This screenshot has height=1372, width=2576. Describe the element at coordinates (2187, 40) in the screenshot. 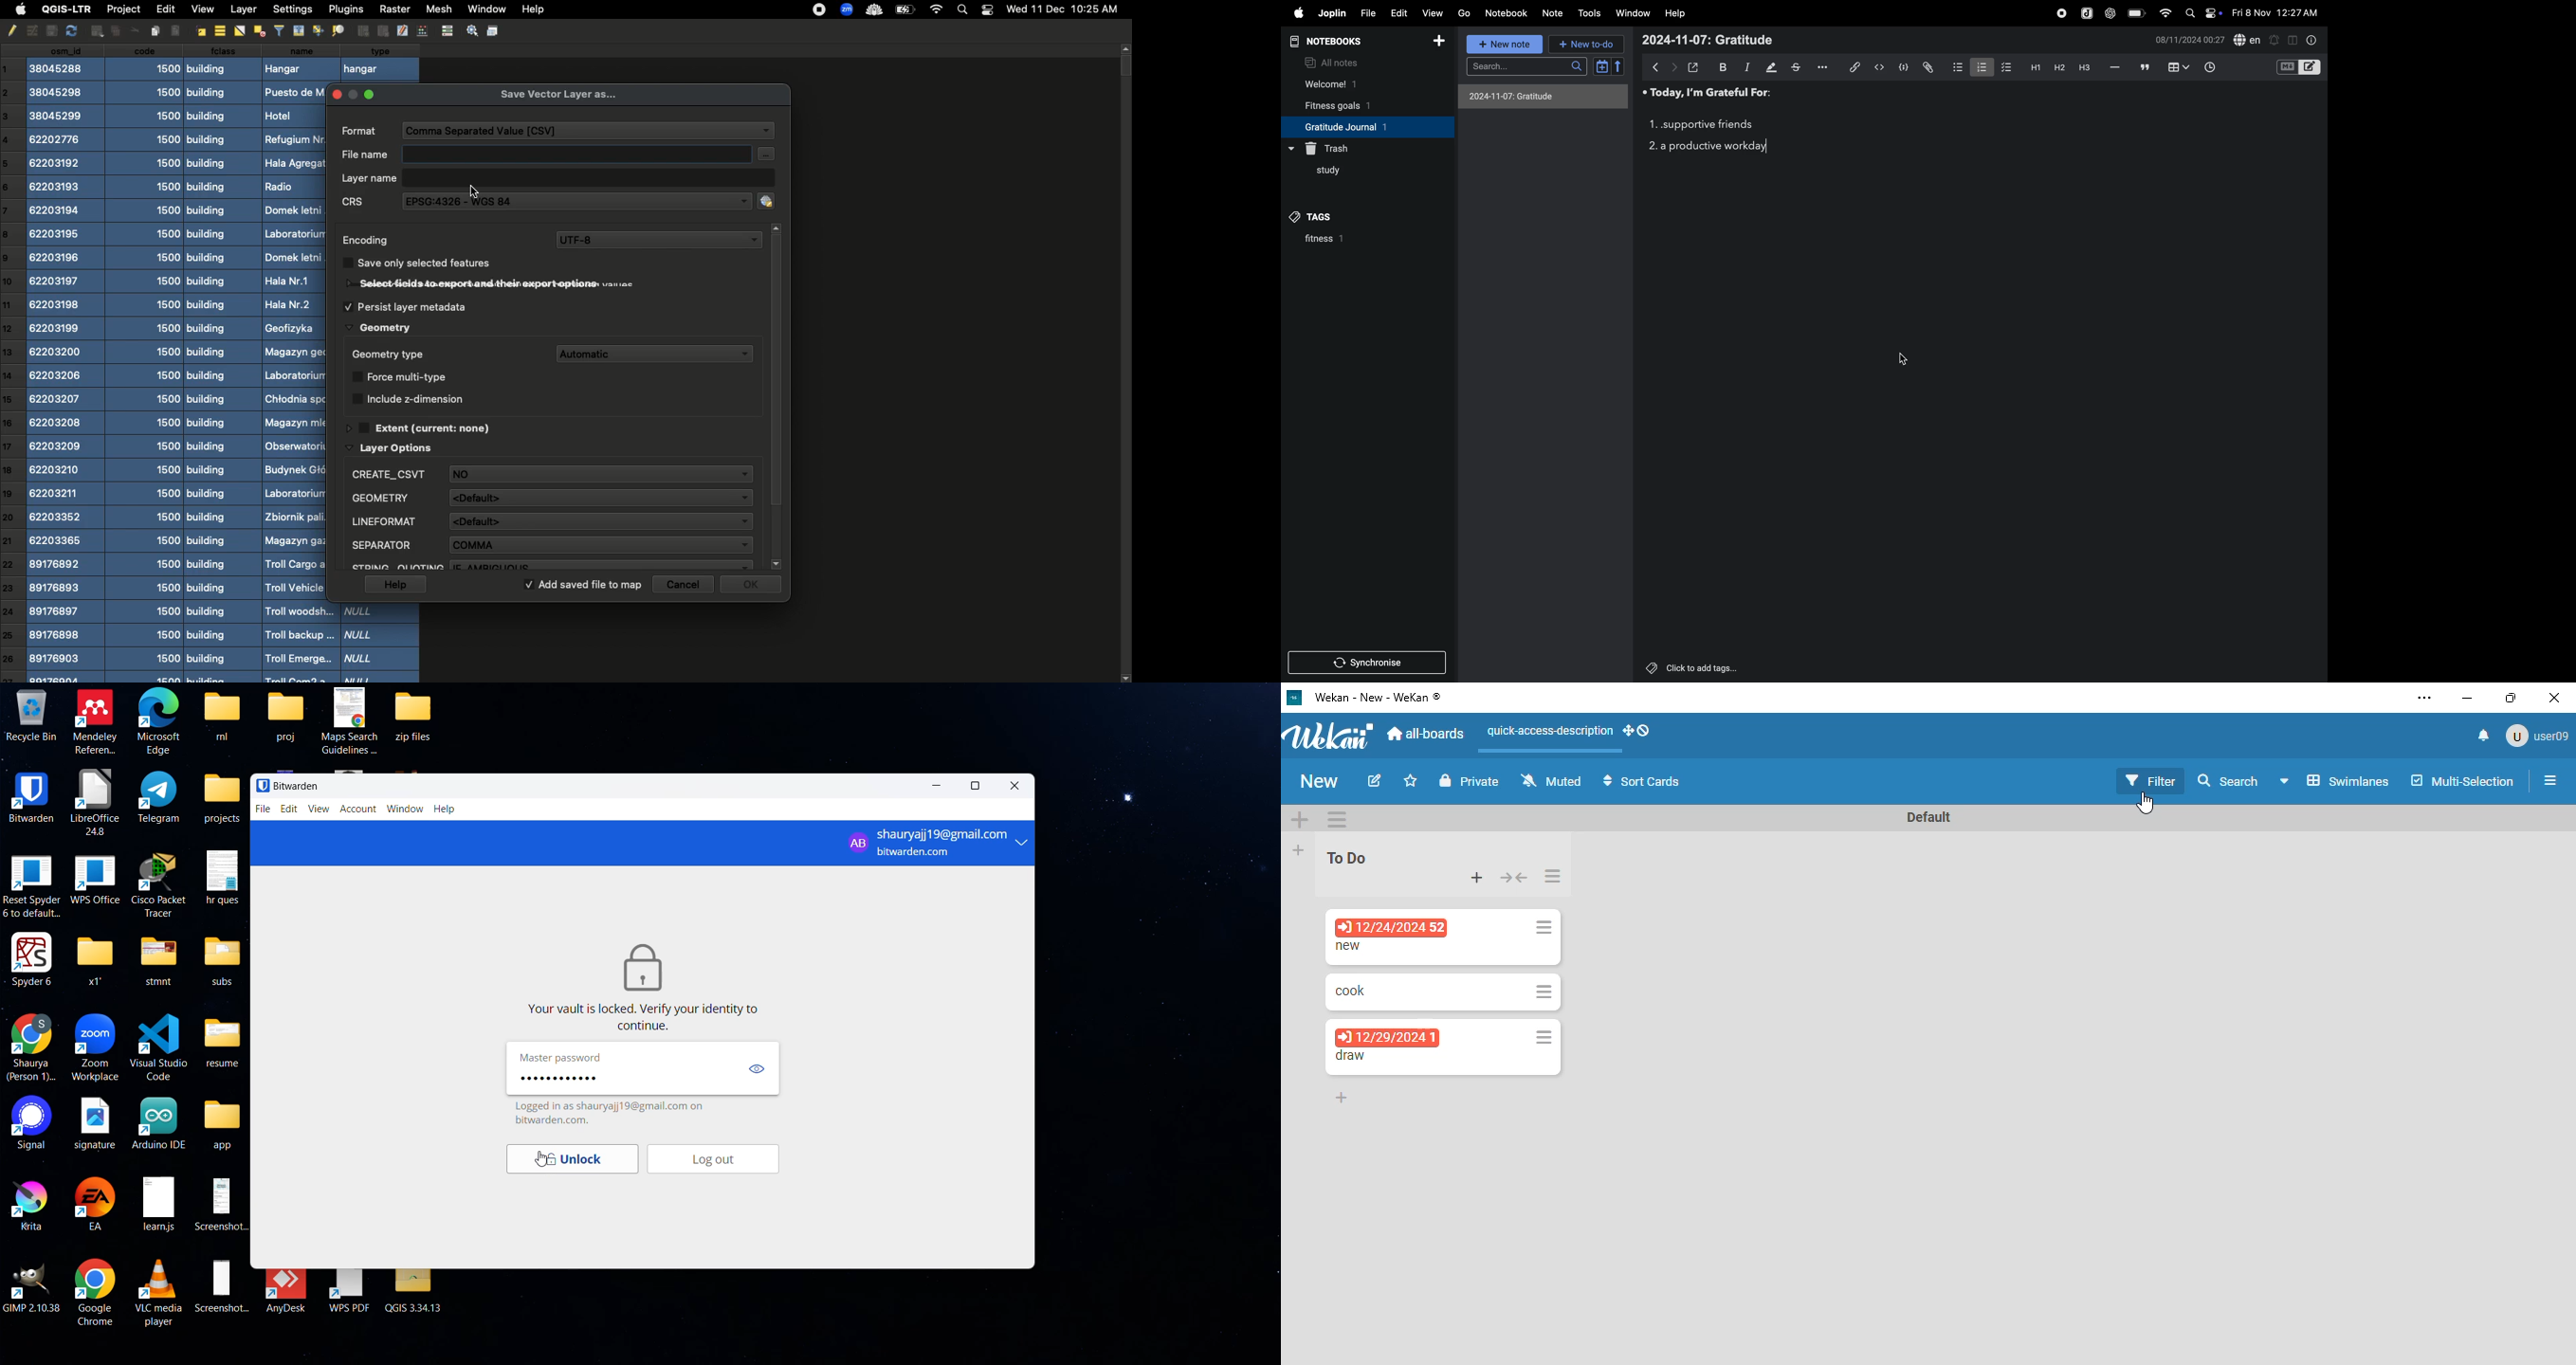

I see `08/11/2024 00:27` at that location.